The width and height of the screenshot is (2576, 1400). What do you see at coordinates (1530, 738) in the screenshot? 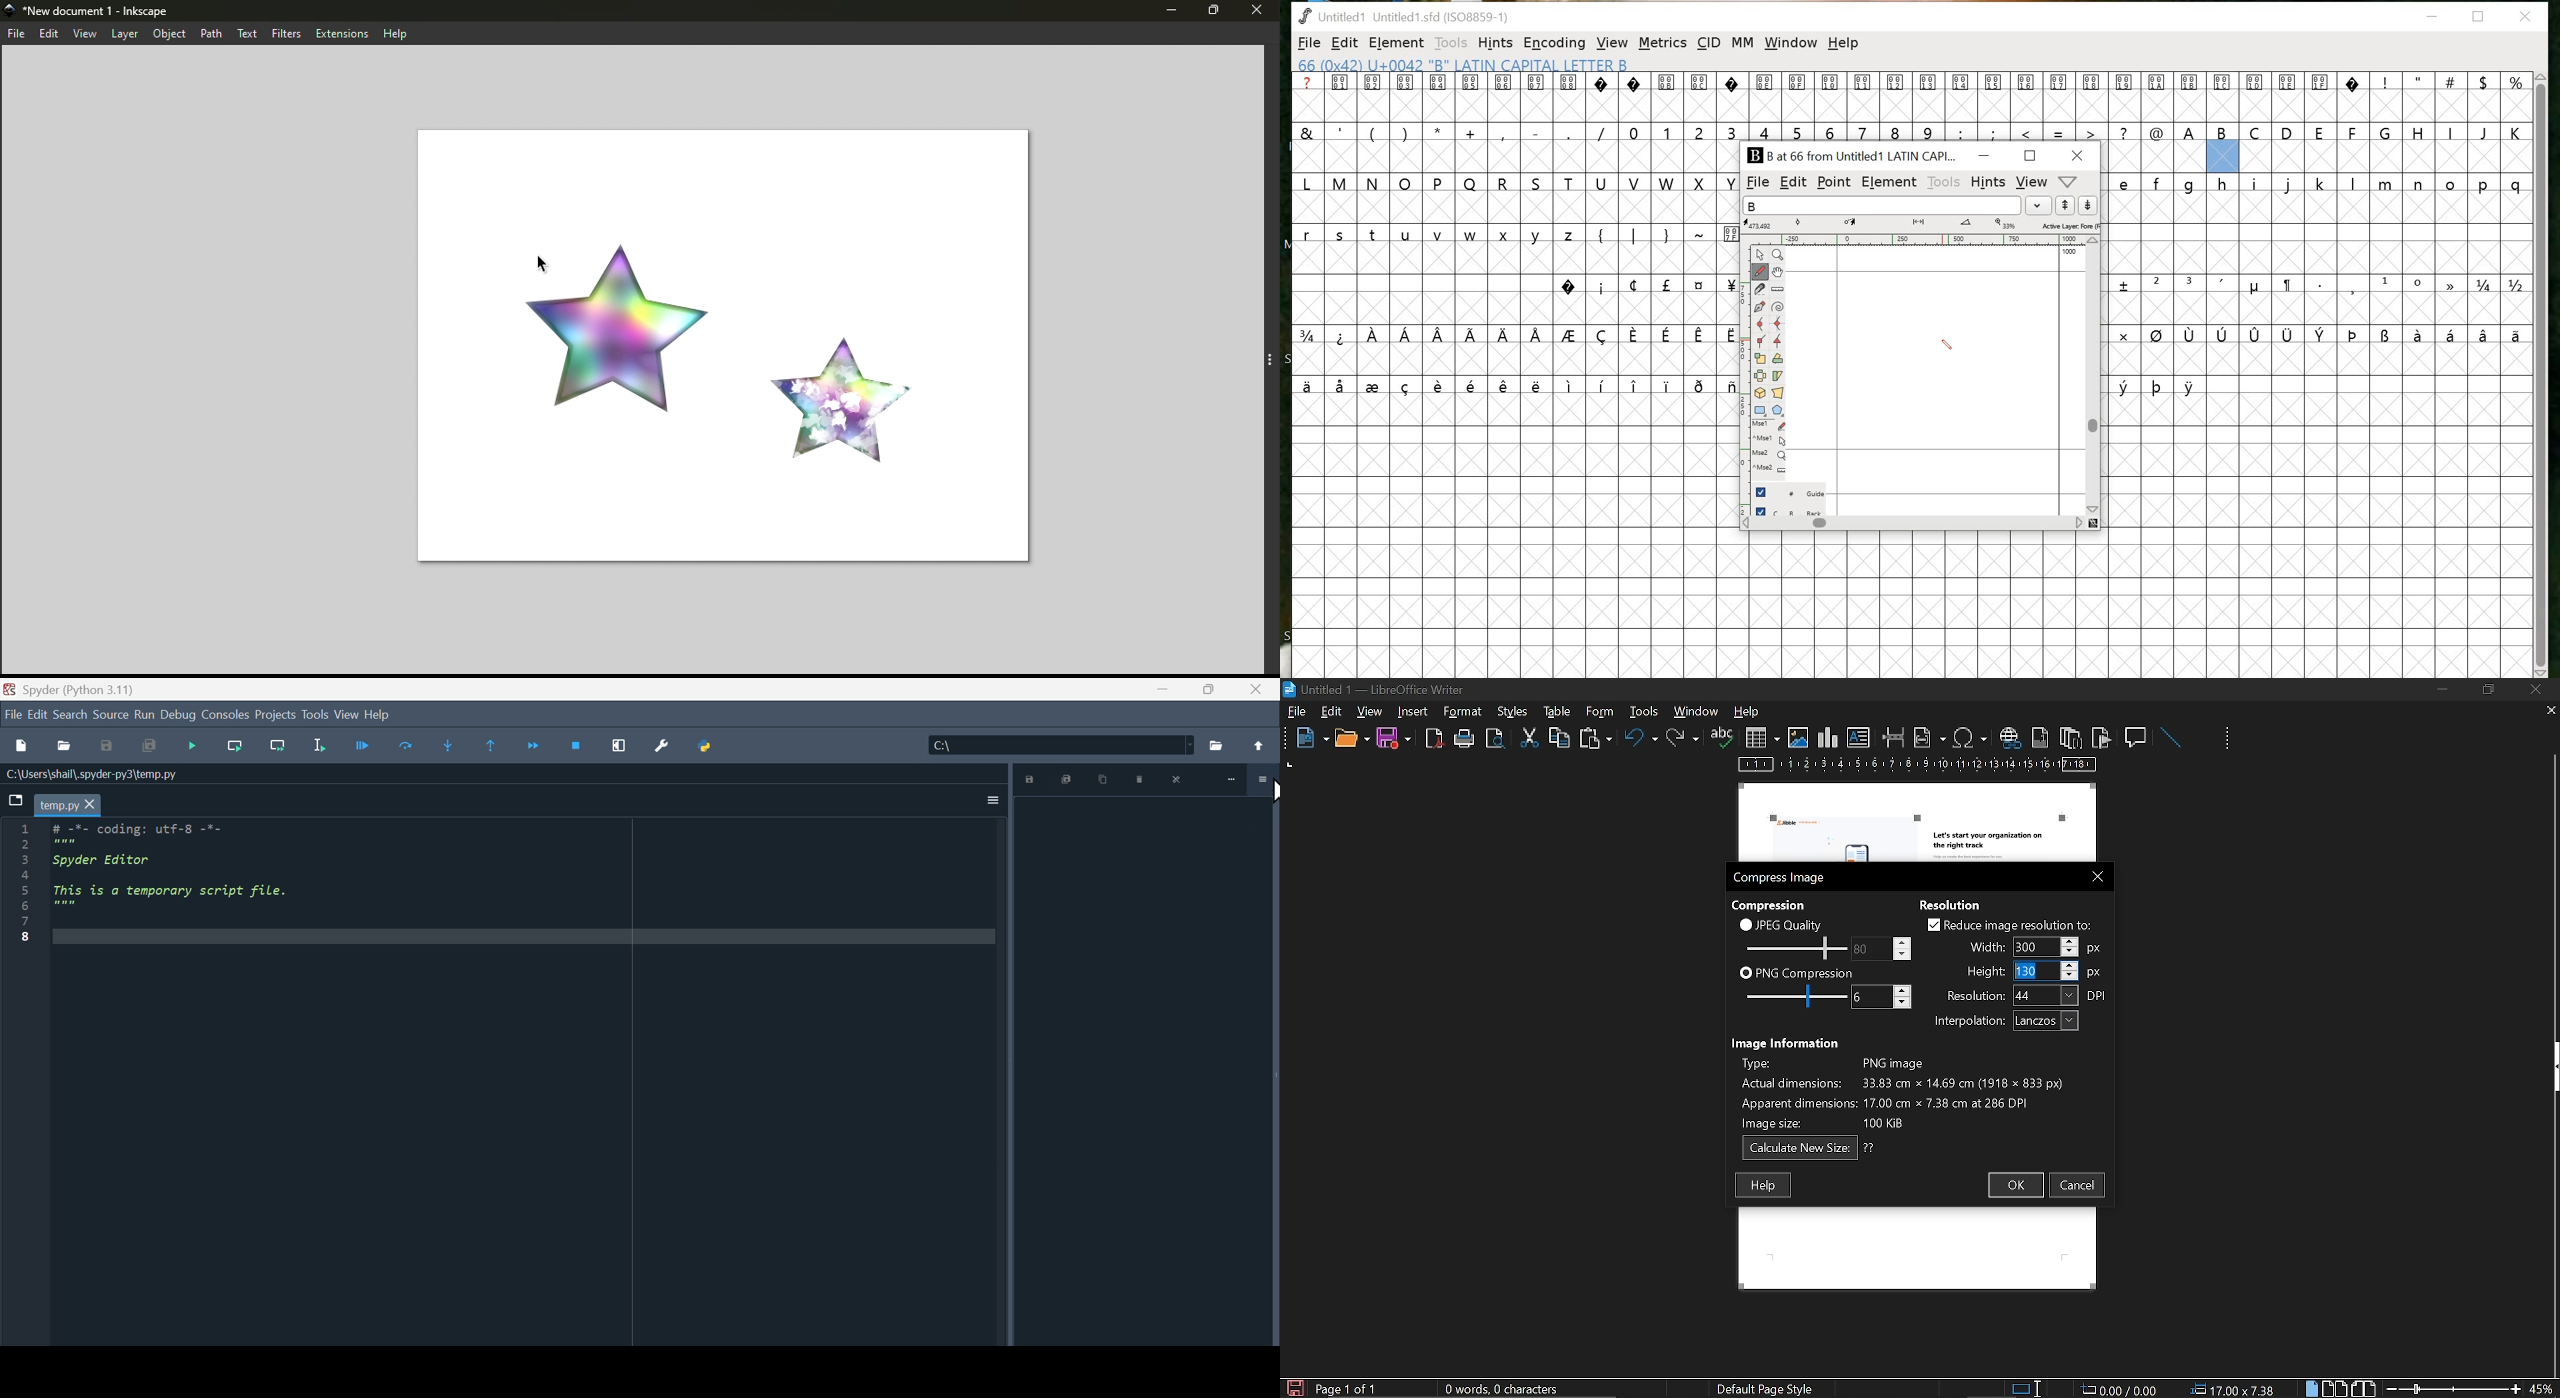
I see `cut ` at bounding box center [1530, 738].